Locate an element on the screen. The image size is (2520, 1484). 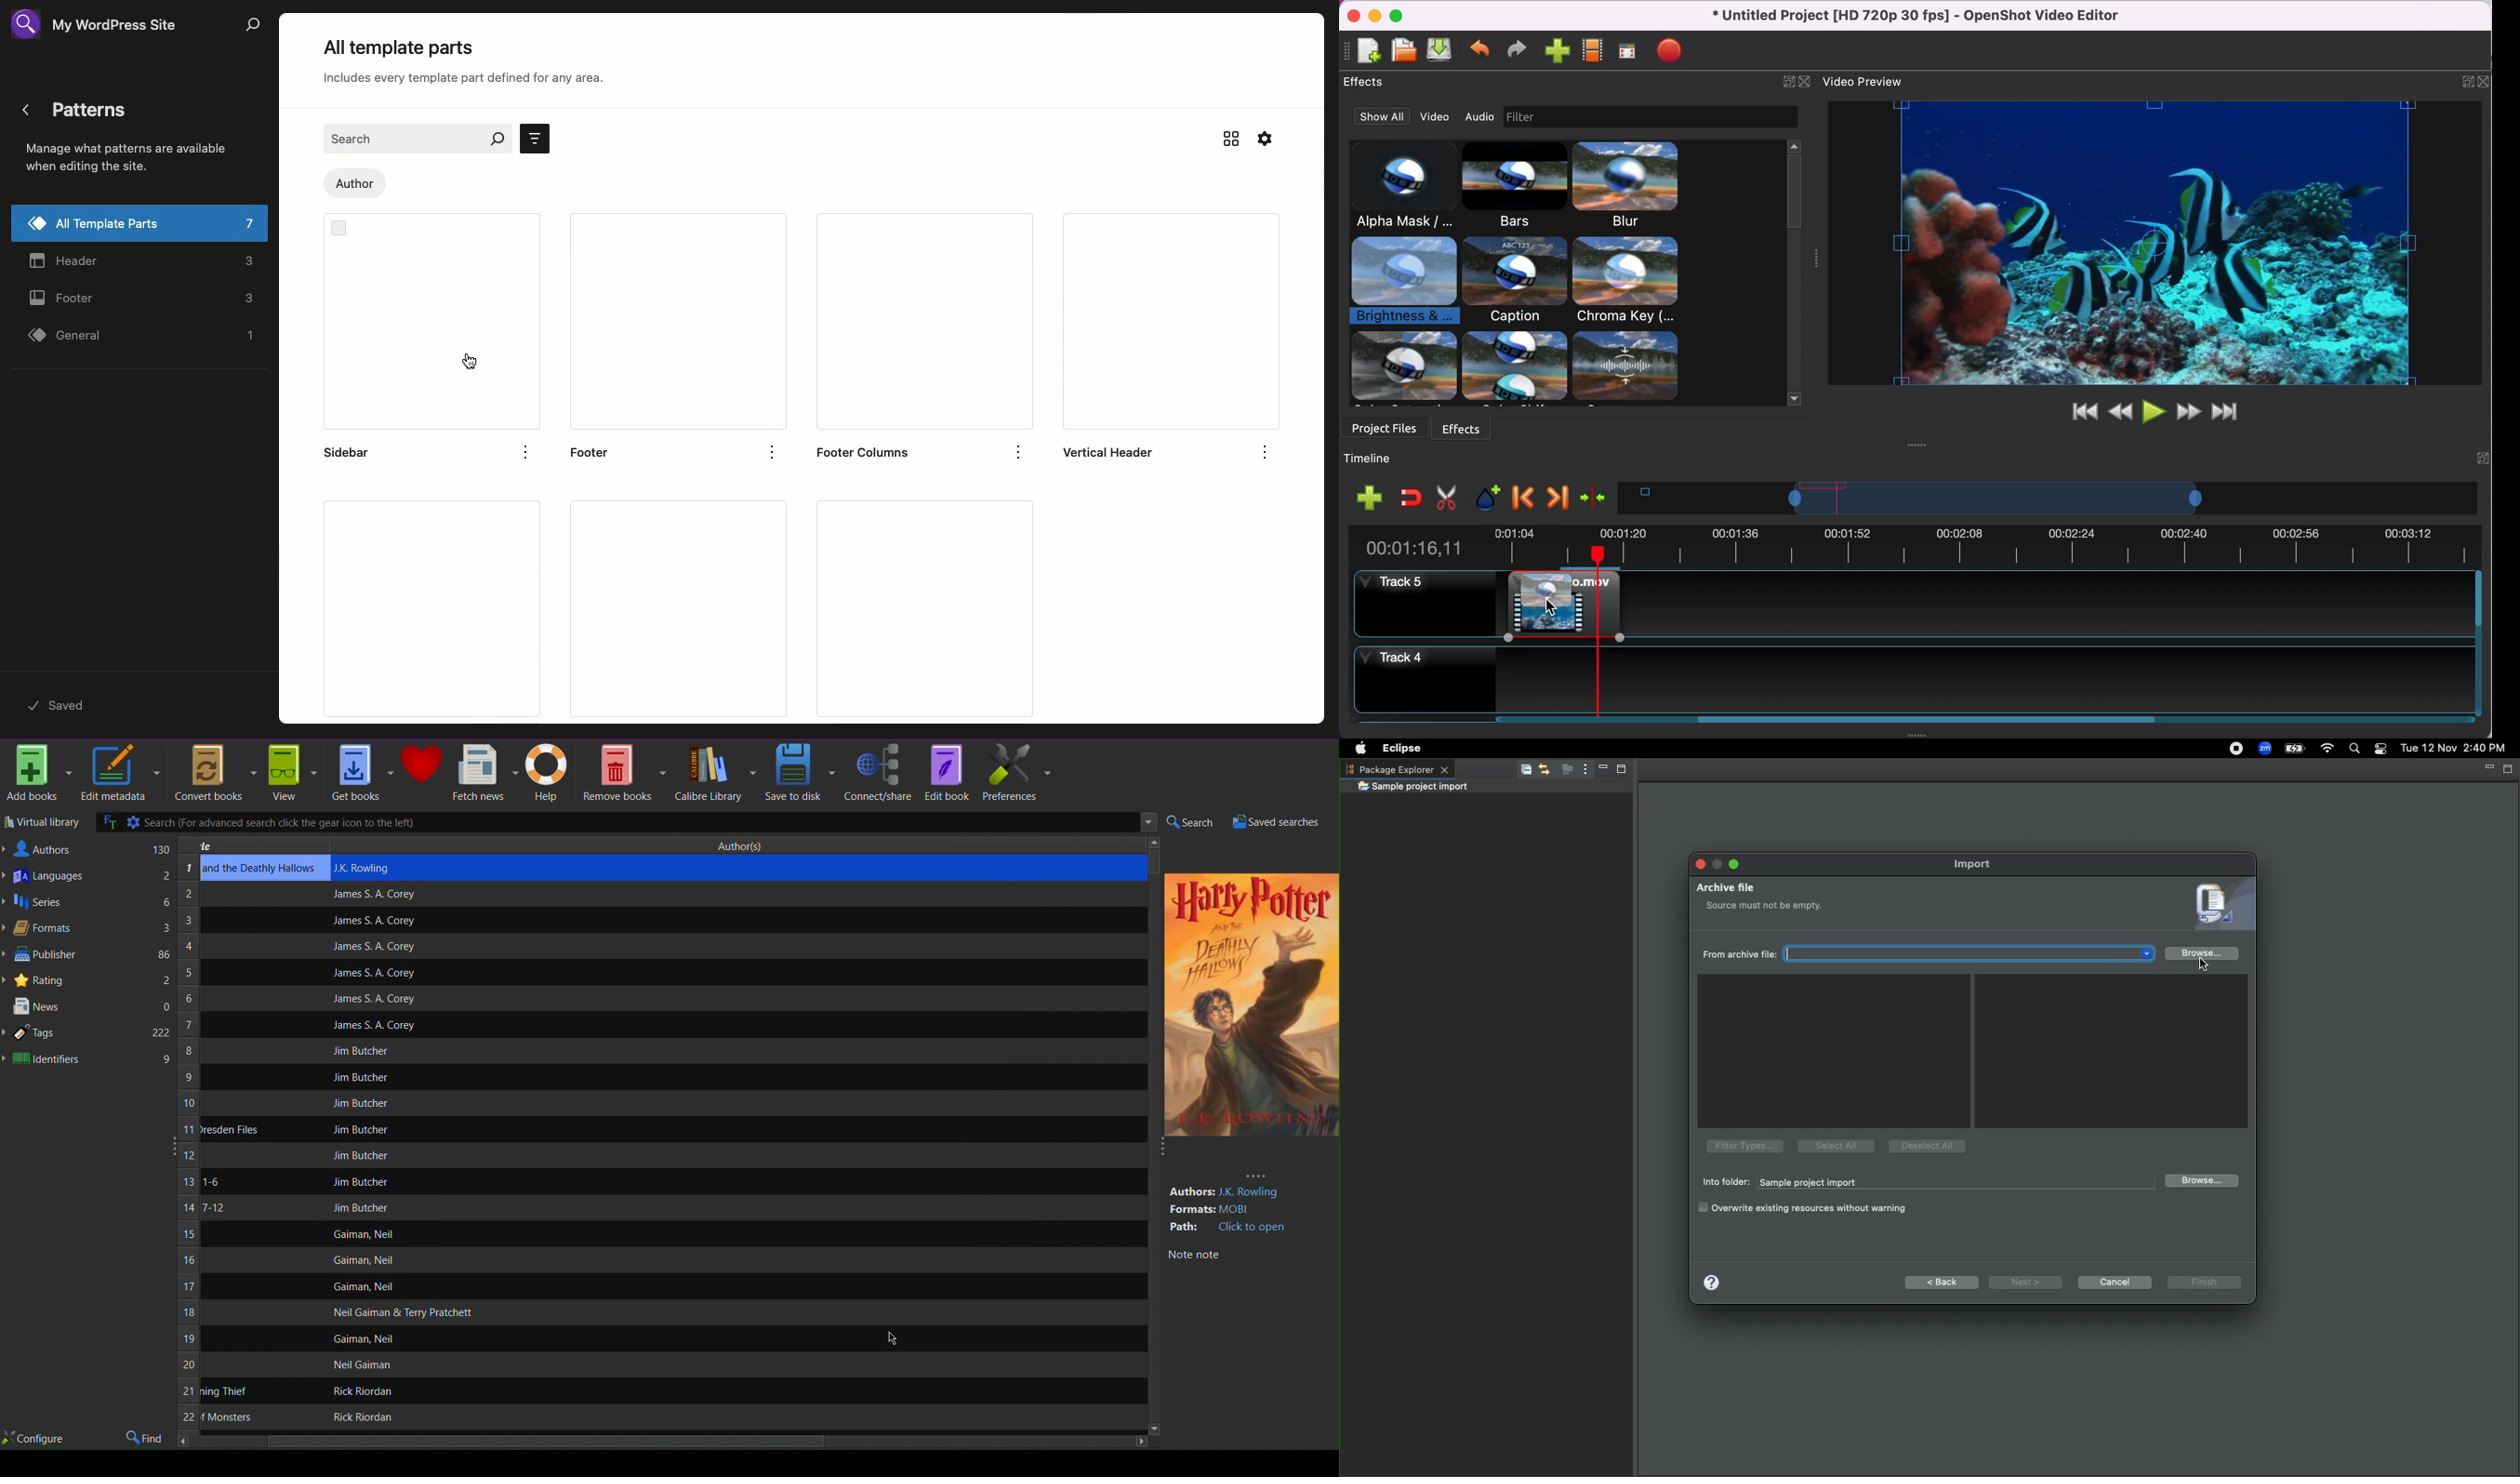
Virtual Library is located at coordinates (42, 824).